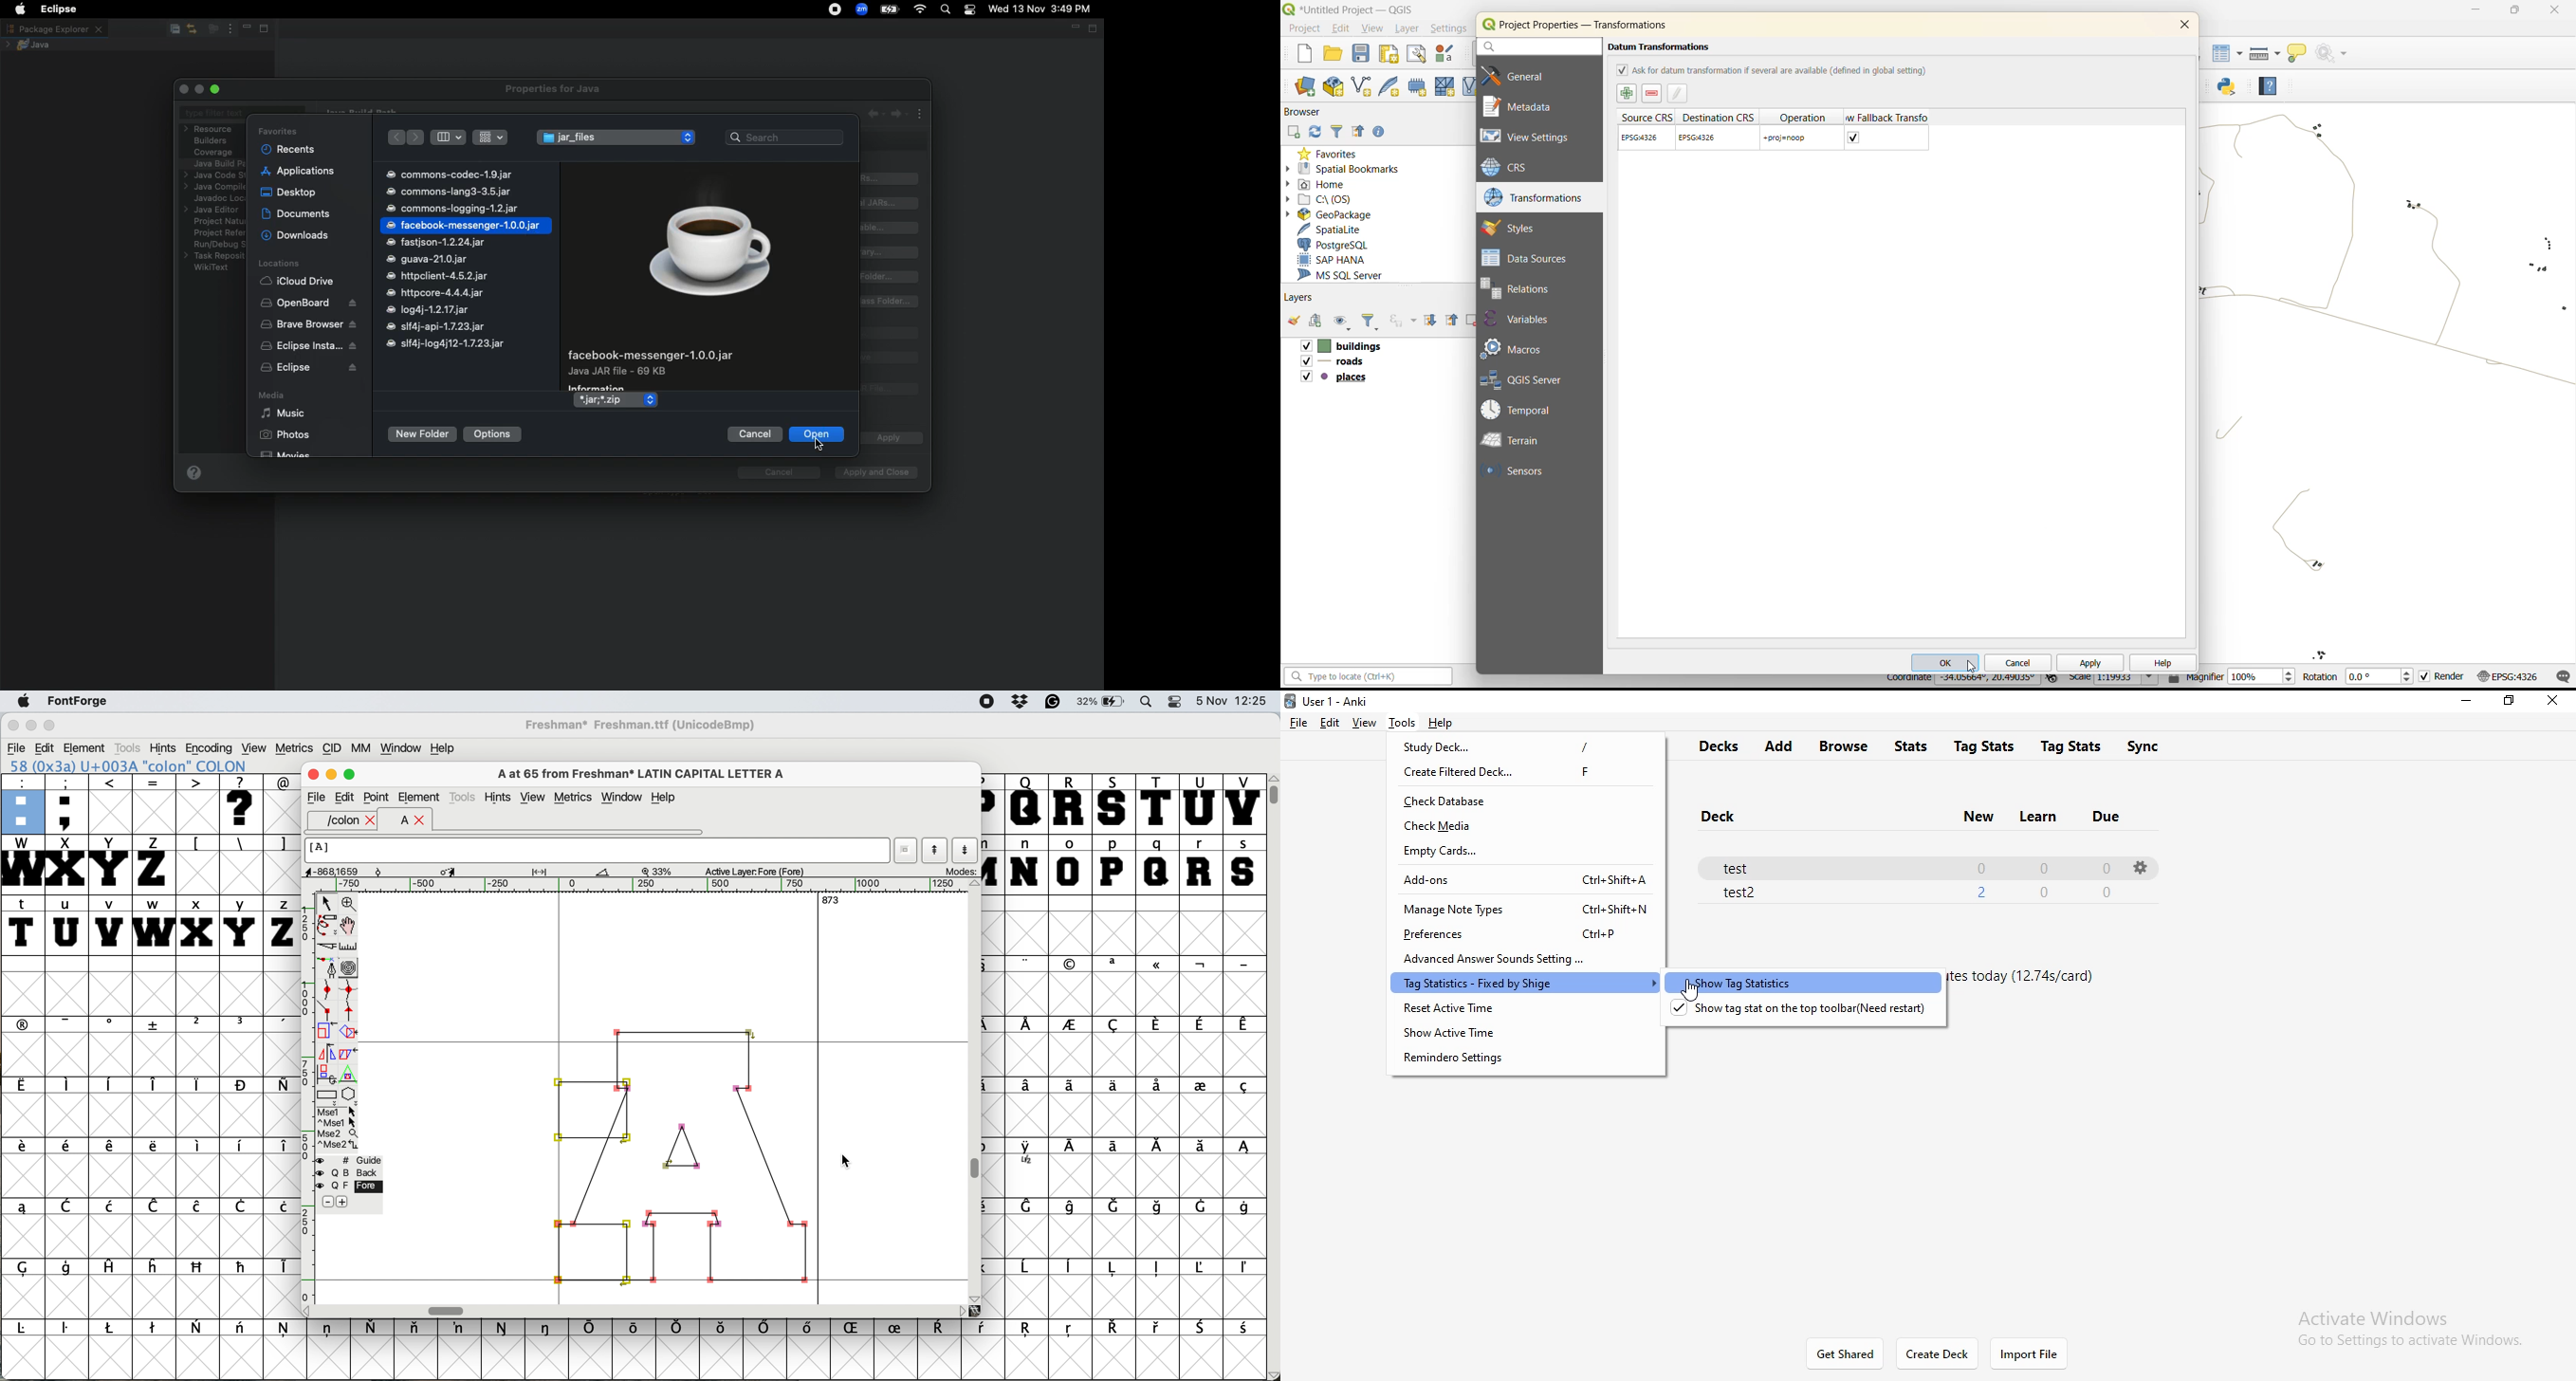 The width and height of the screenshot is (2576, 1400). What do you see at coordinates (2114, 681) in the screenshot?
I see `scale` at bounding box center [2114, 681].